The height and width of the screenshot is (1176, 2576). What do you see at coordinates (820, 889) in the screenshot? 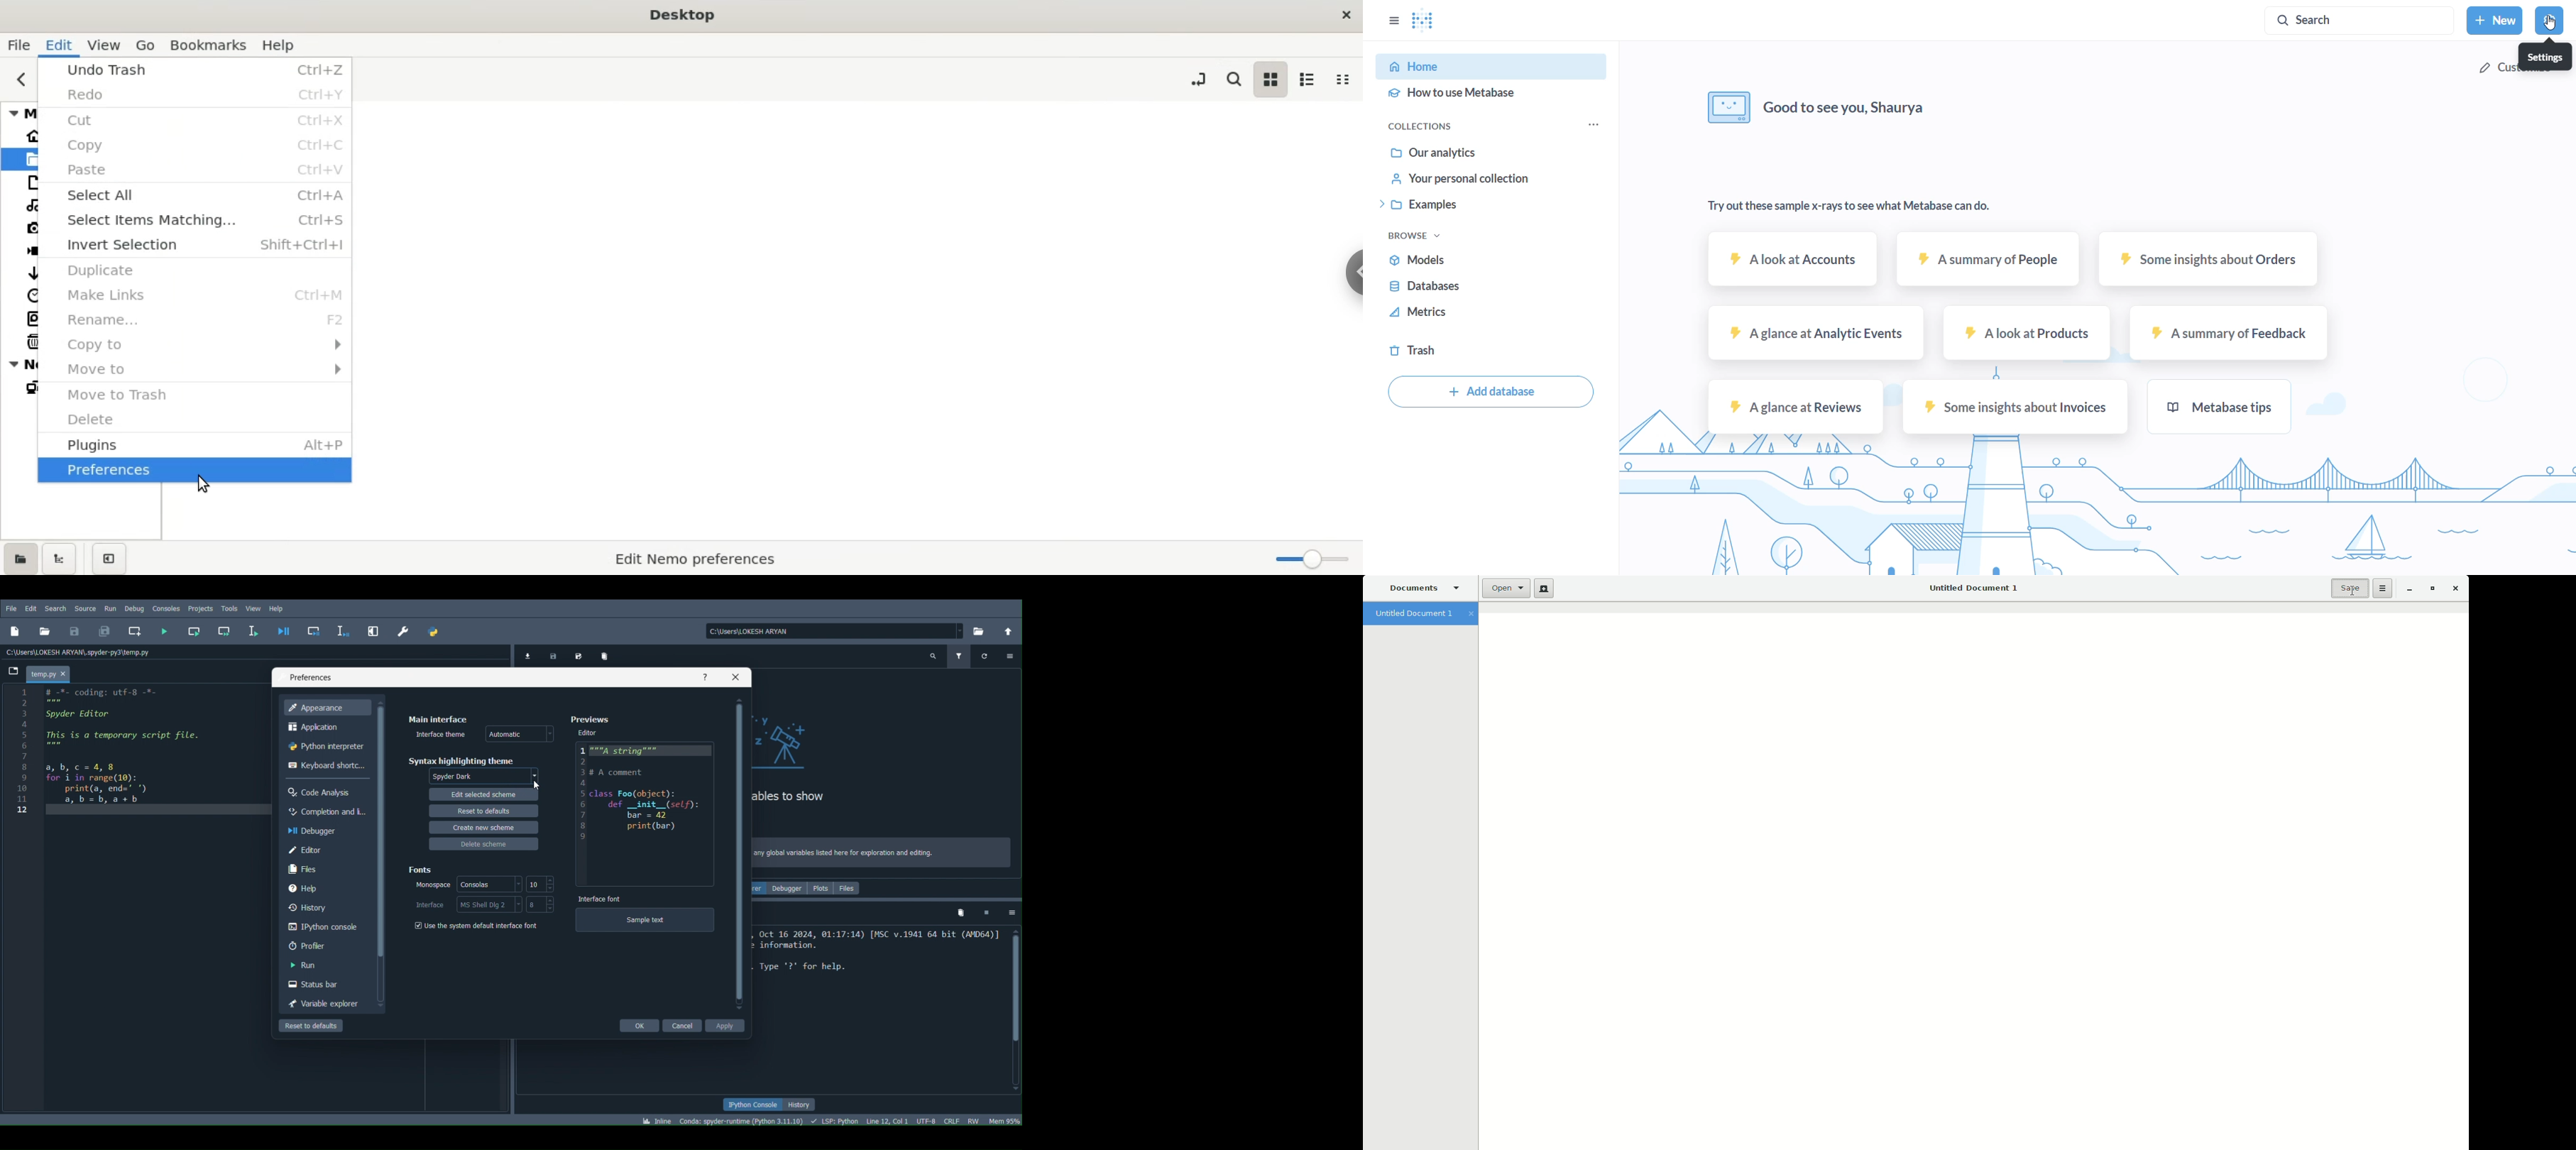
I see `Plots` at bounding box center [820, 889].